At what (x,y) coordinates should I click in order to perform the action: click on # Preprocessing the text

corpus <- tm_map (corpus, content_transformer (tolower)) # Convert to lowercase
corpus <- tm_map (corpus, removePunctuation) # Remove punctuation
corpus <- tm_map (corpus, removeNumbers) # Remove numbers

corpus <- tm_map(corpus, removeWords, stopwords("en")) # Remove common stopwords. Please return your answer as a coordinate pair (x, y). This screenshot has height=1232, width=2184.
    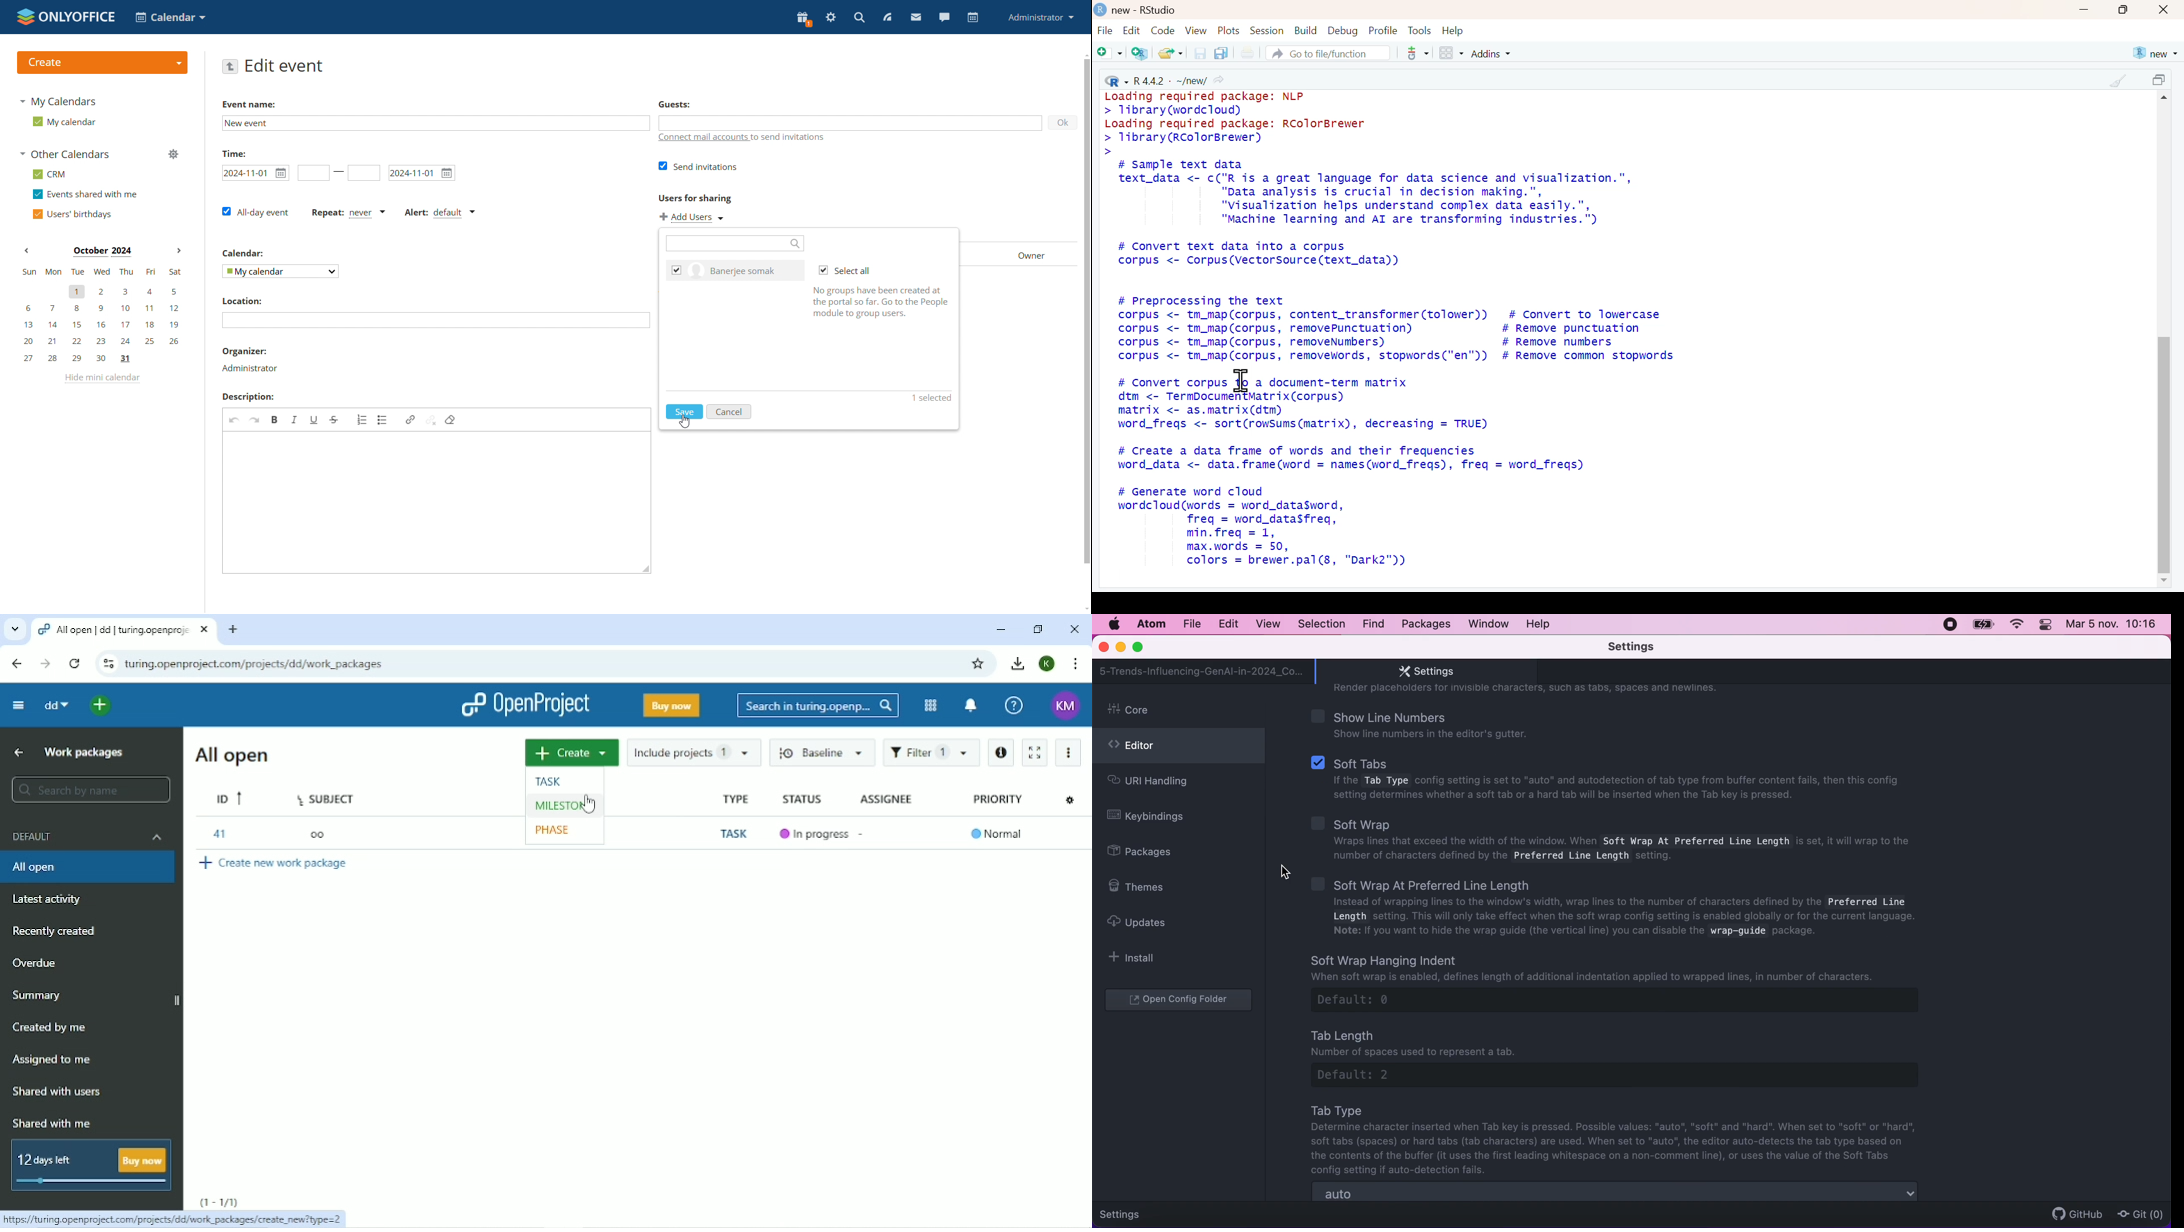
    Looking at the image, I should click on (1397, 328).